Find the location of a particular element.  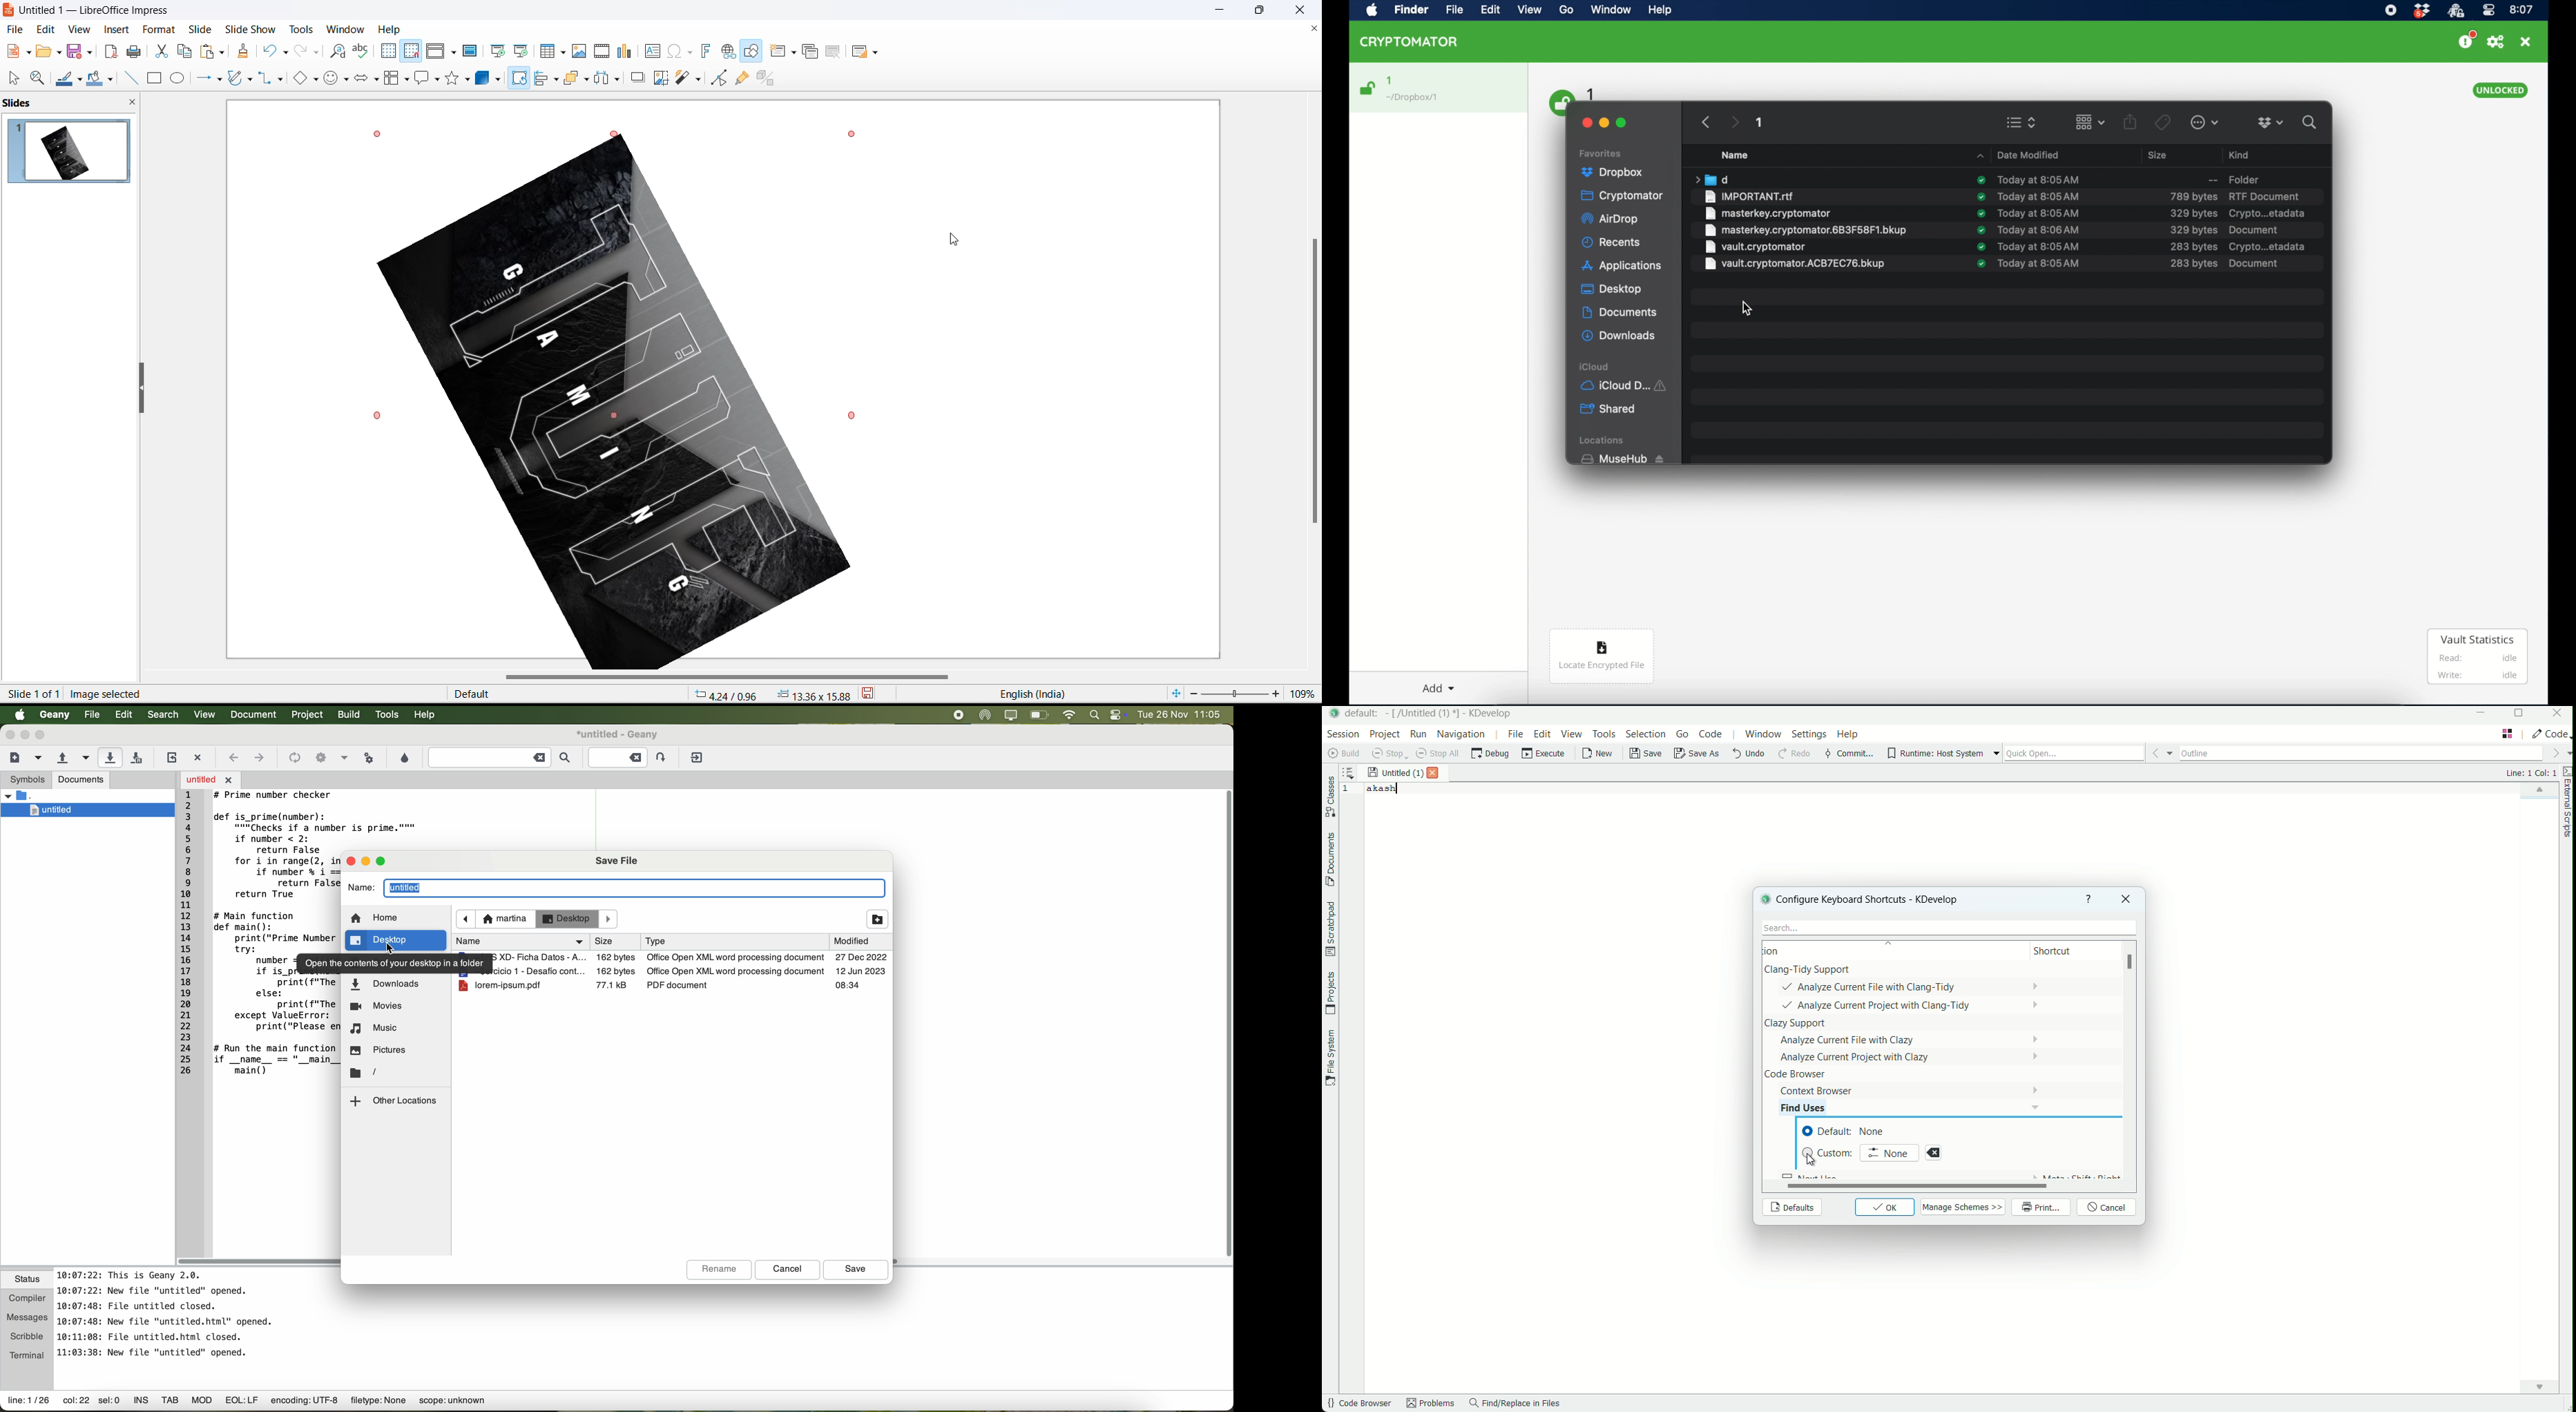

date is located at coordinates (2039, 229).